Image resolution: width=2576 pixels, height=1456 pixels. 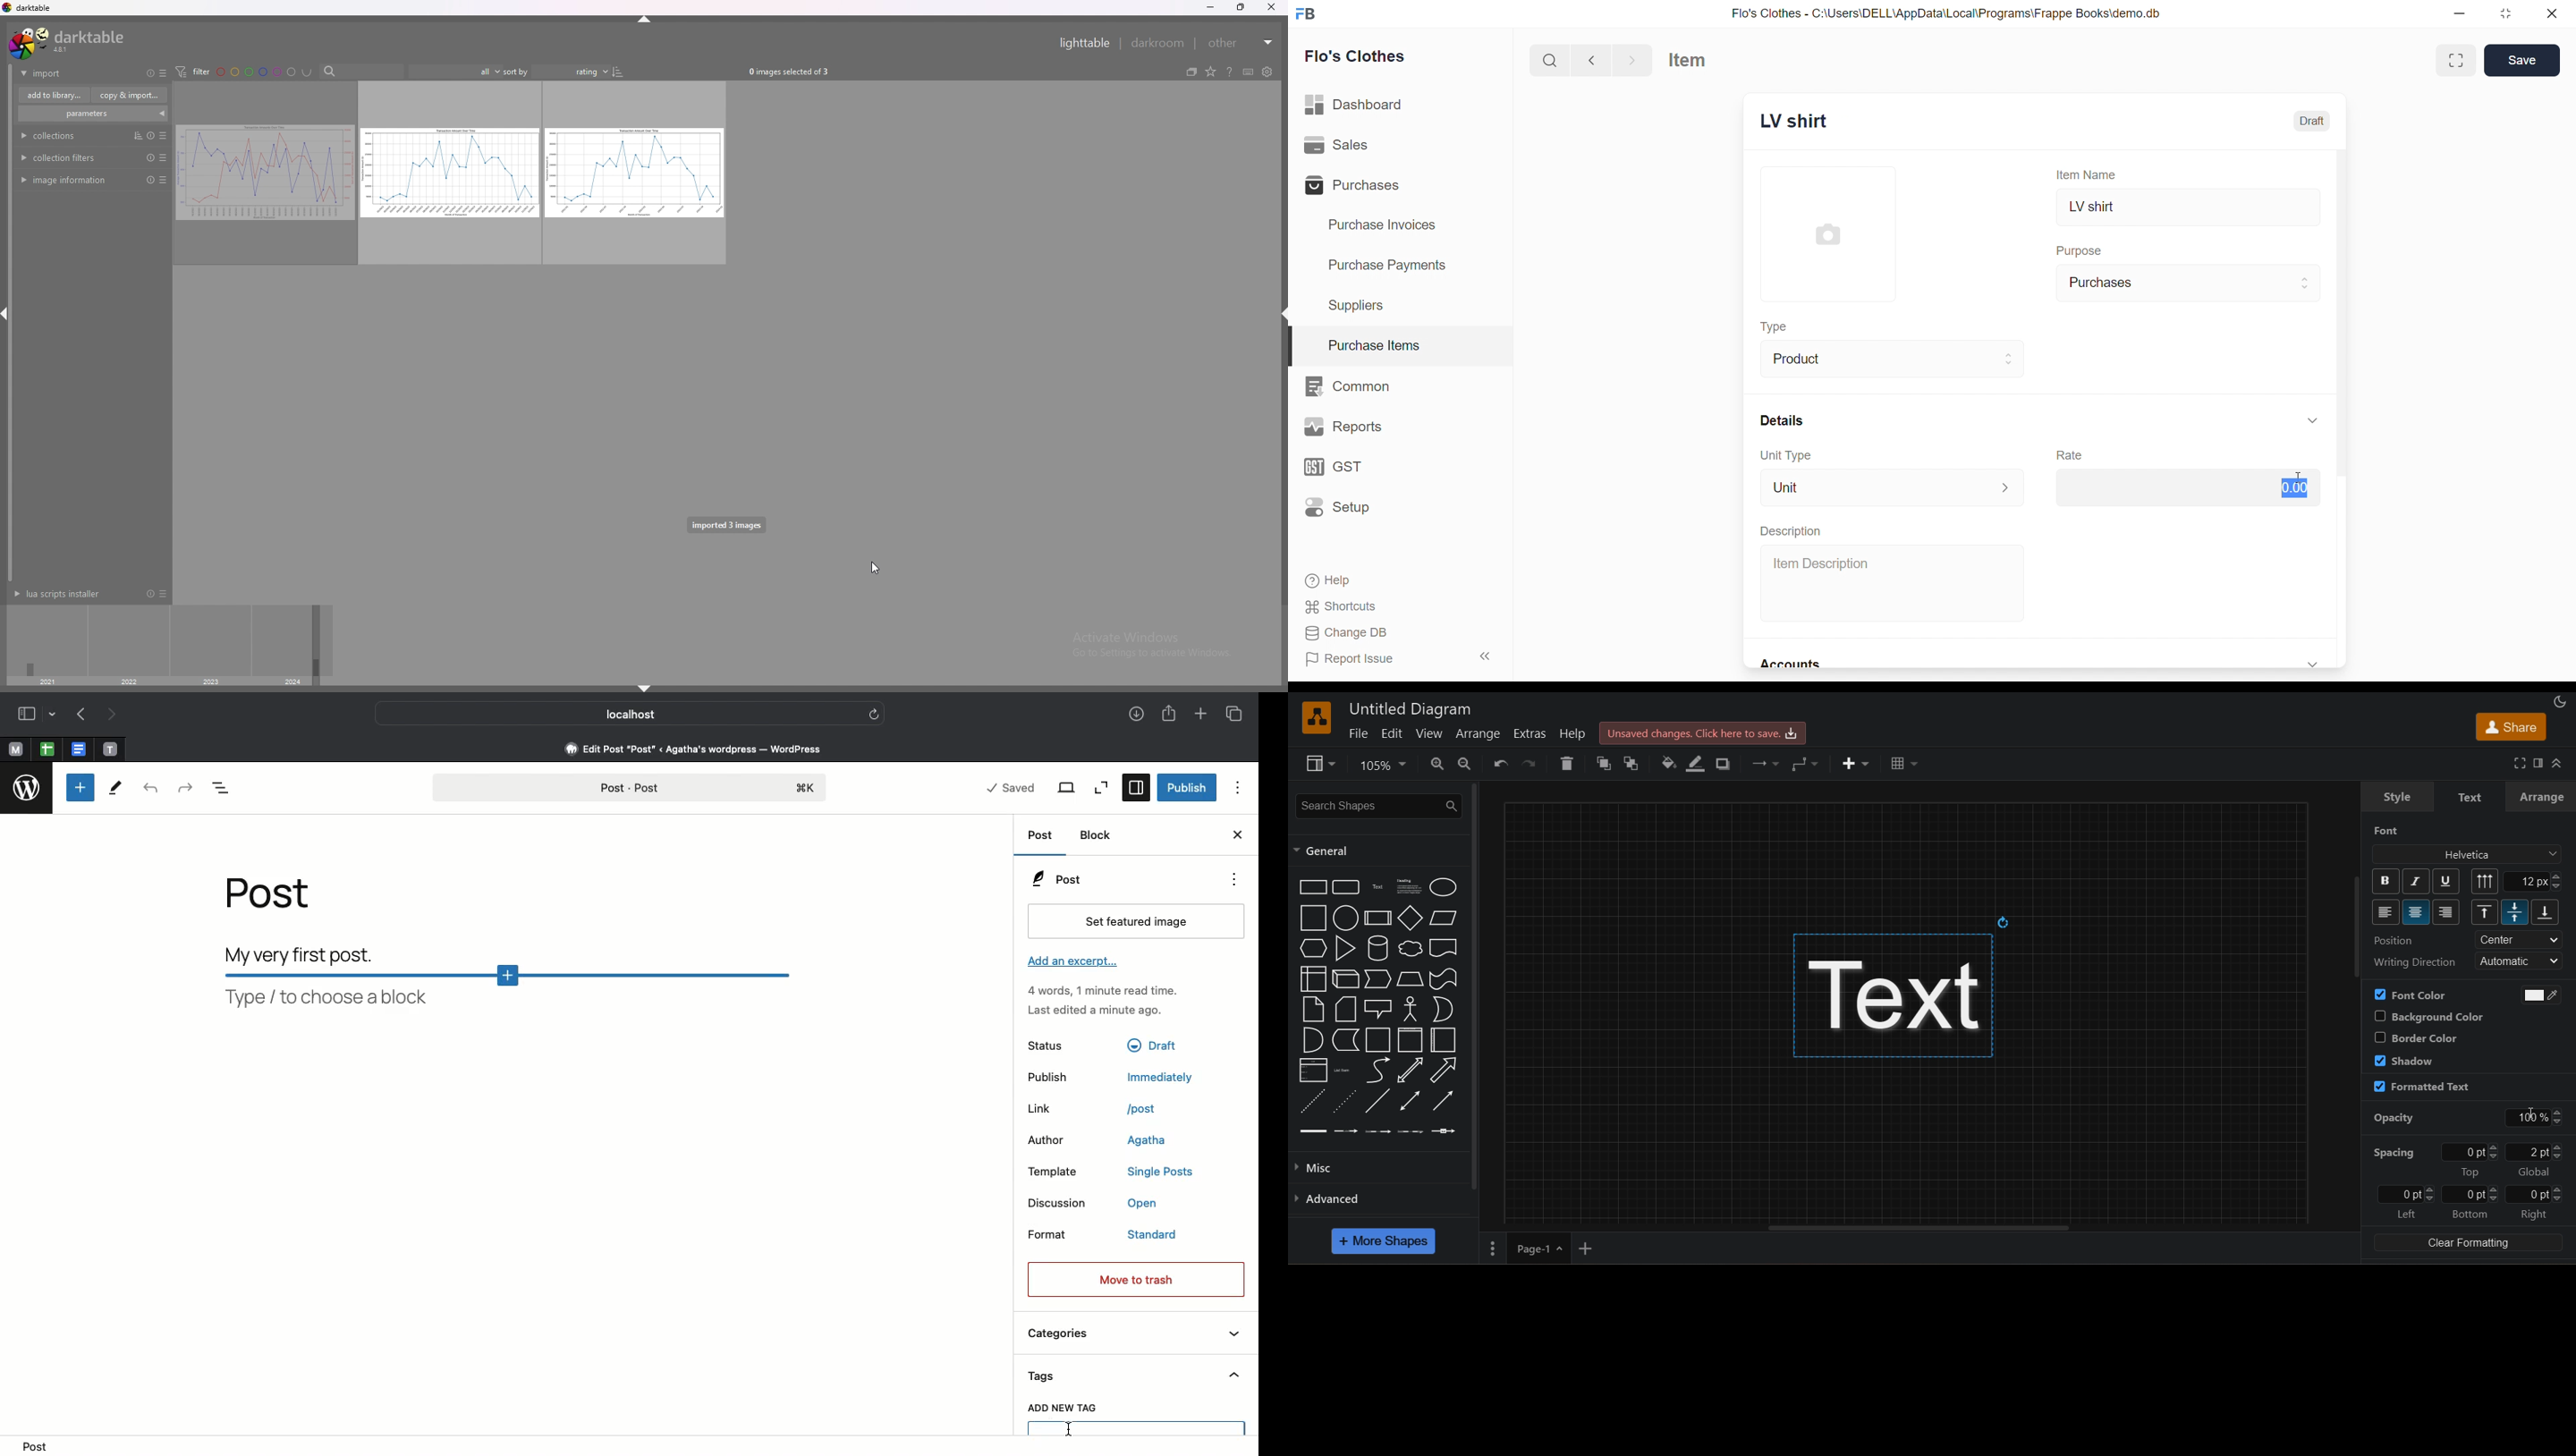 What do you see at coordinates (1591, 59) in the screenshot?
I see `navigate backward` at bounding box center [1591, 59].